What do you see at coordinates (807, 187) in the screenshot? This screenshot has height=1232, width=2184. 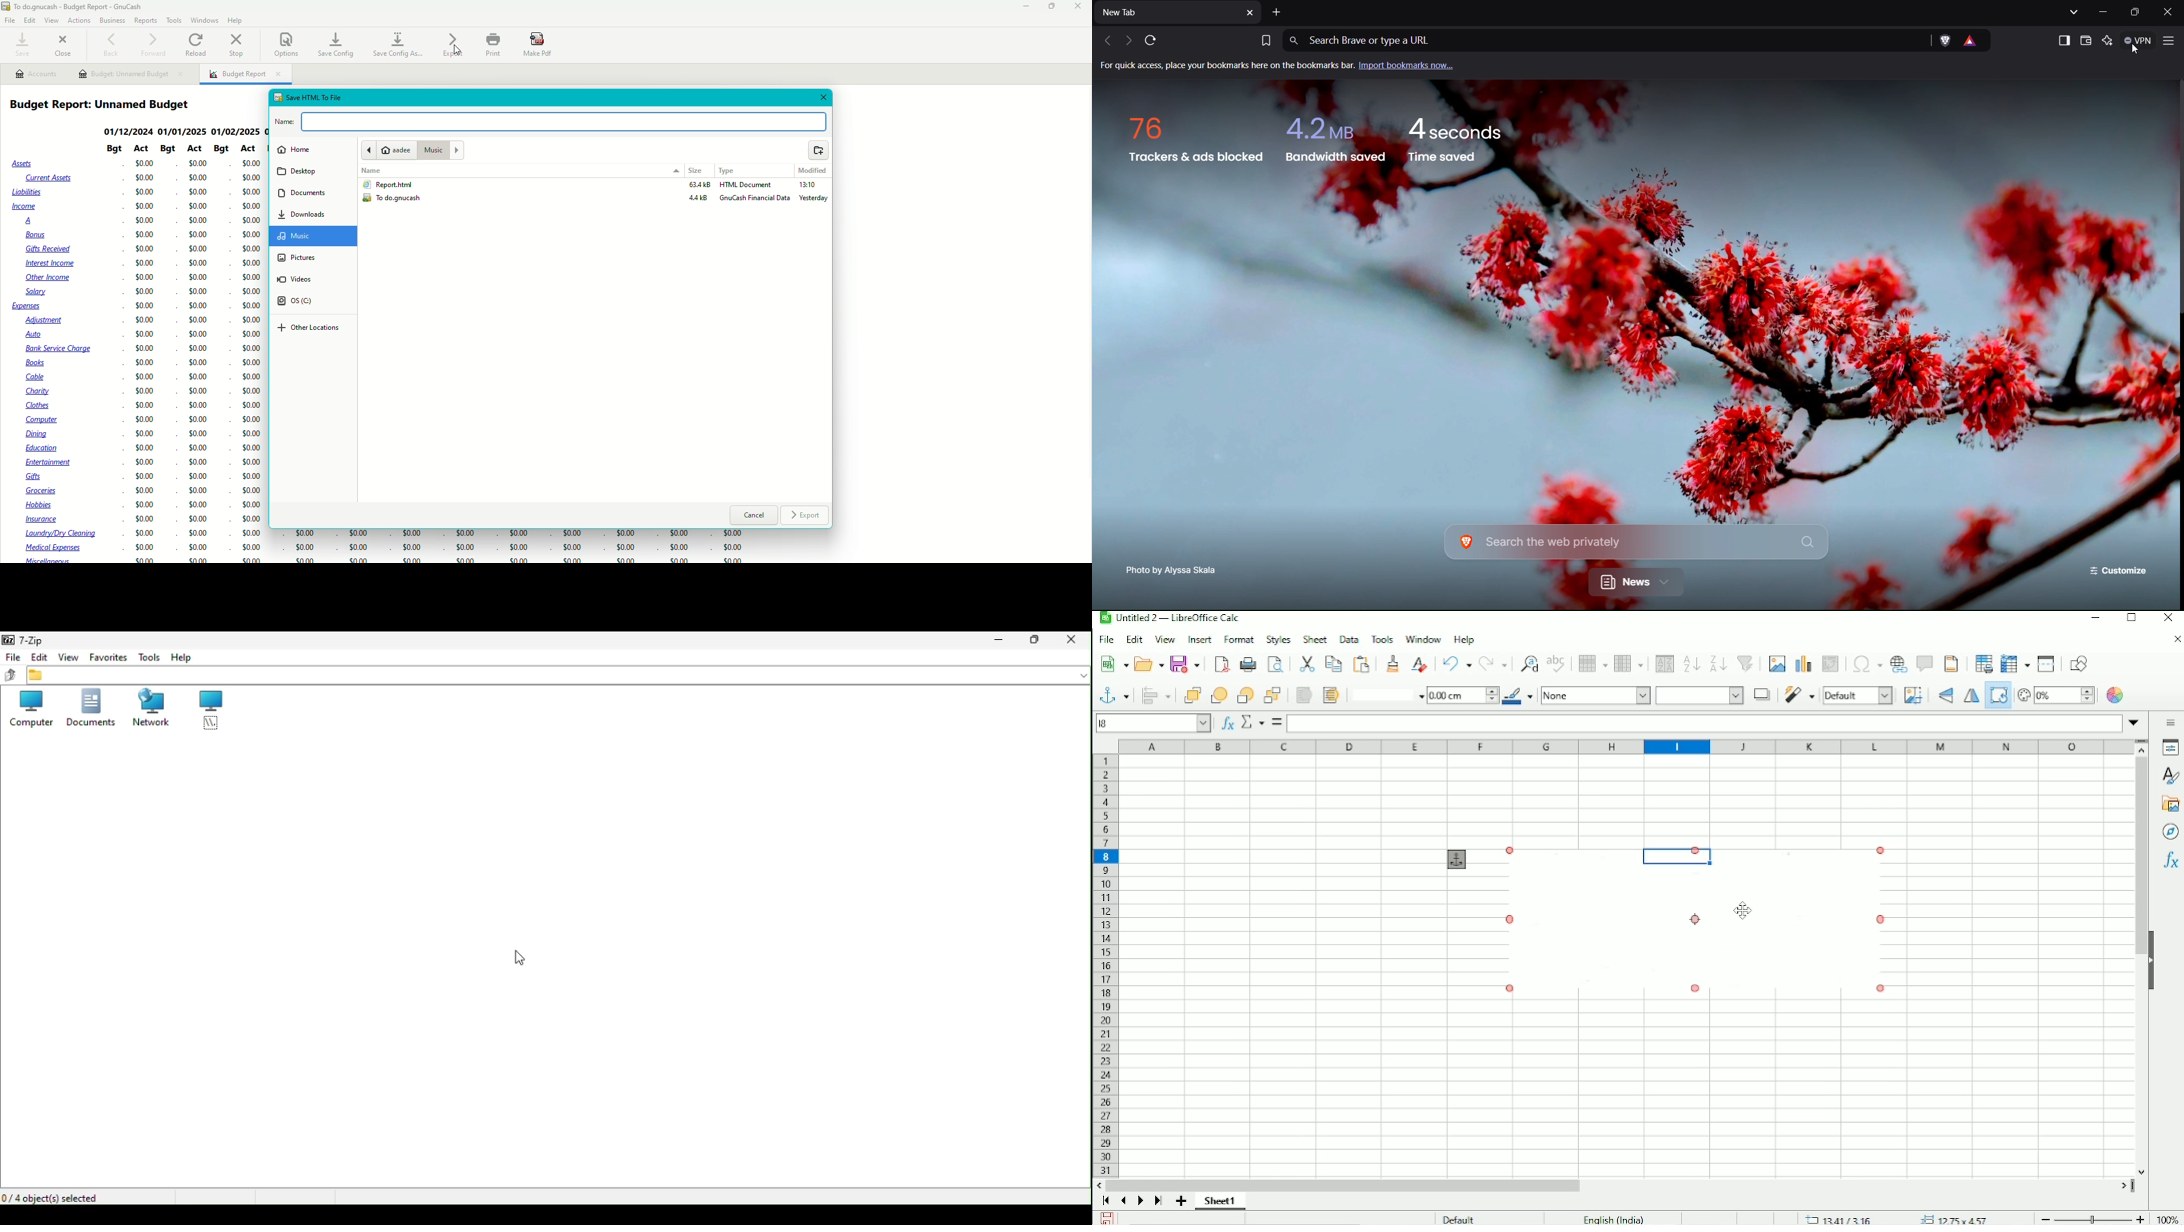 I see `Time` at bounding box center [807, 187].